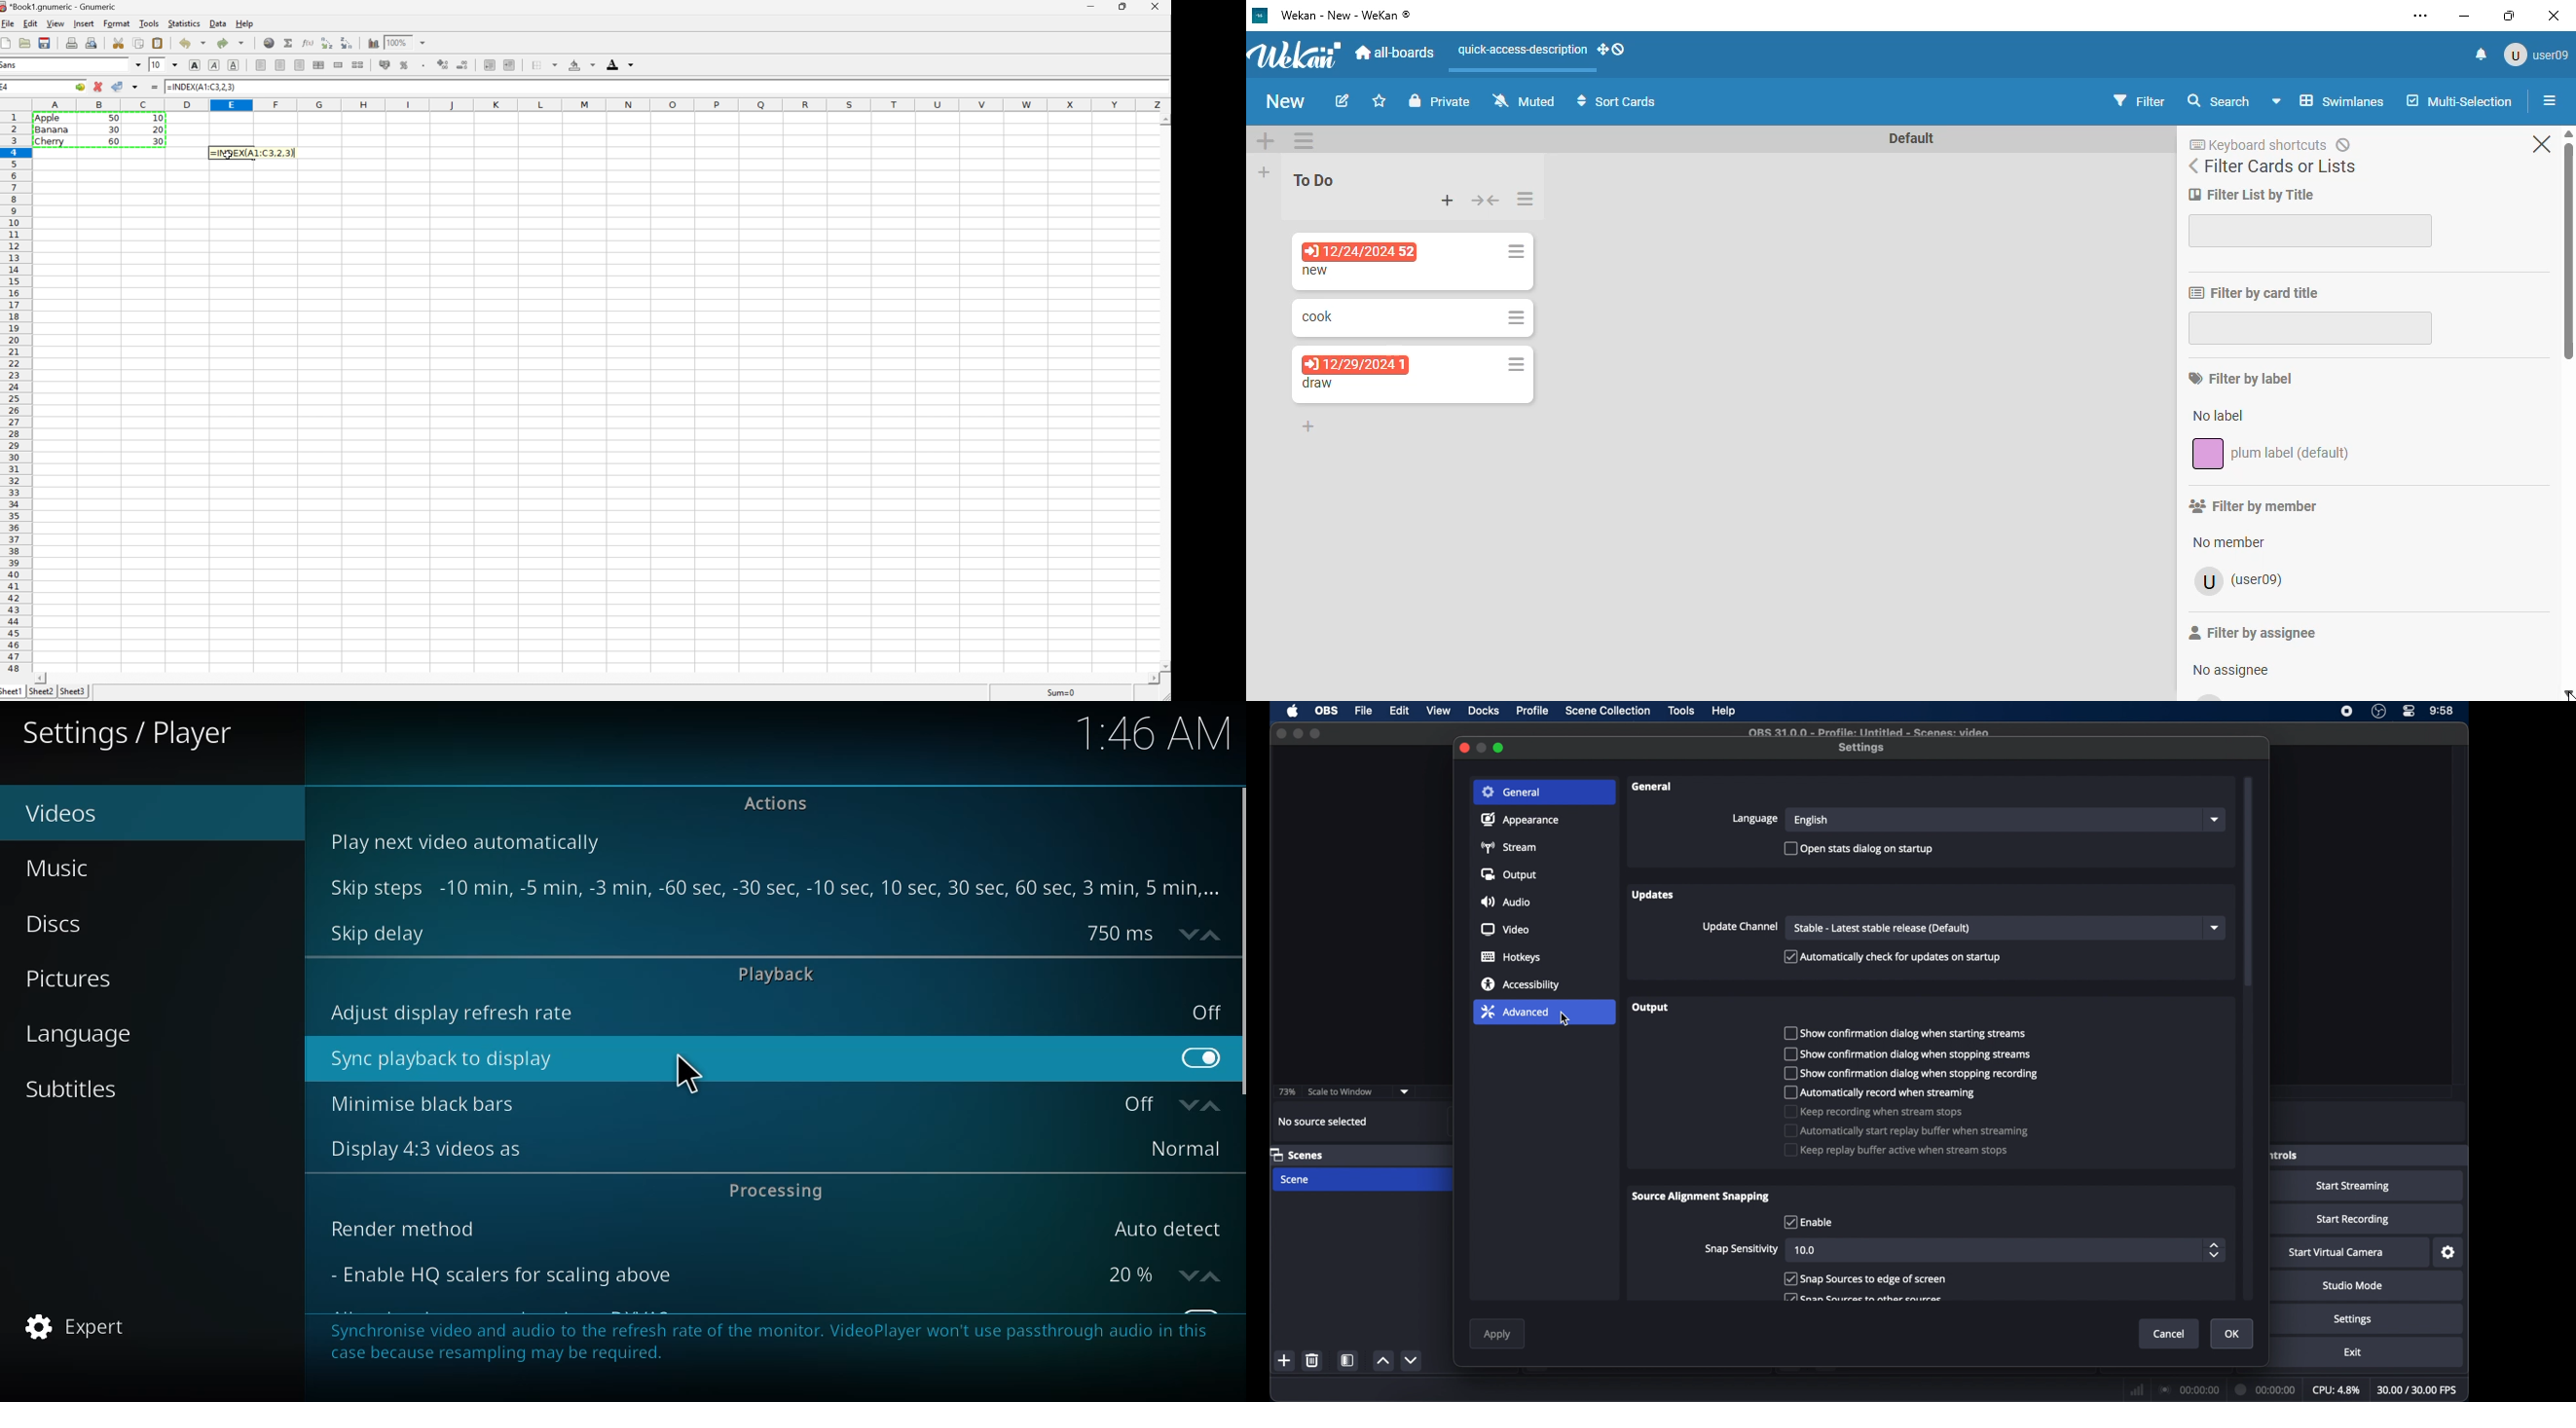 The height and width of the screenshot is (1428, 2576). Describe the element at coordinates (1286, 101) in the screenshot. I see `board name` at that location.